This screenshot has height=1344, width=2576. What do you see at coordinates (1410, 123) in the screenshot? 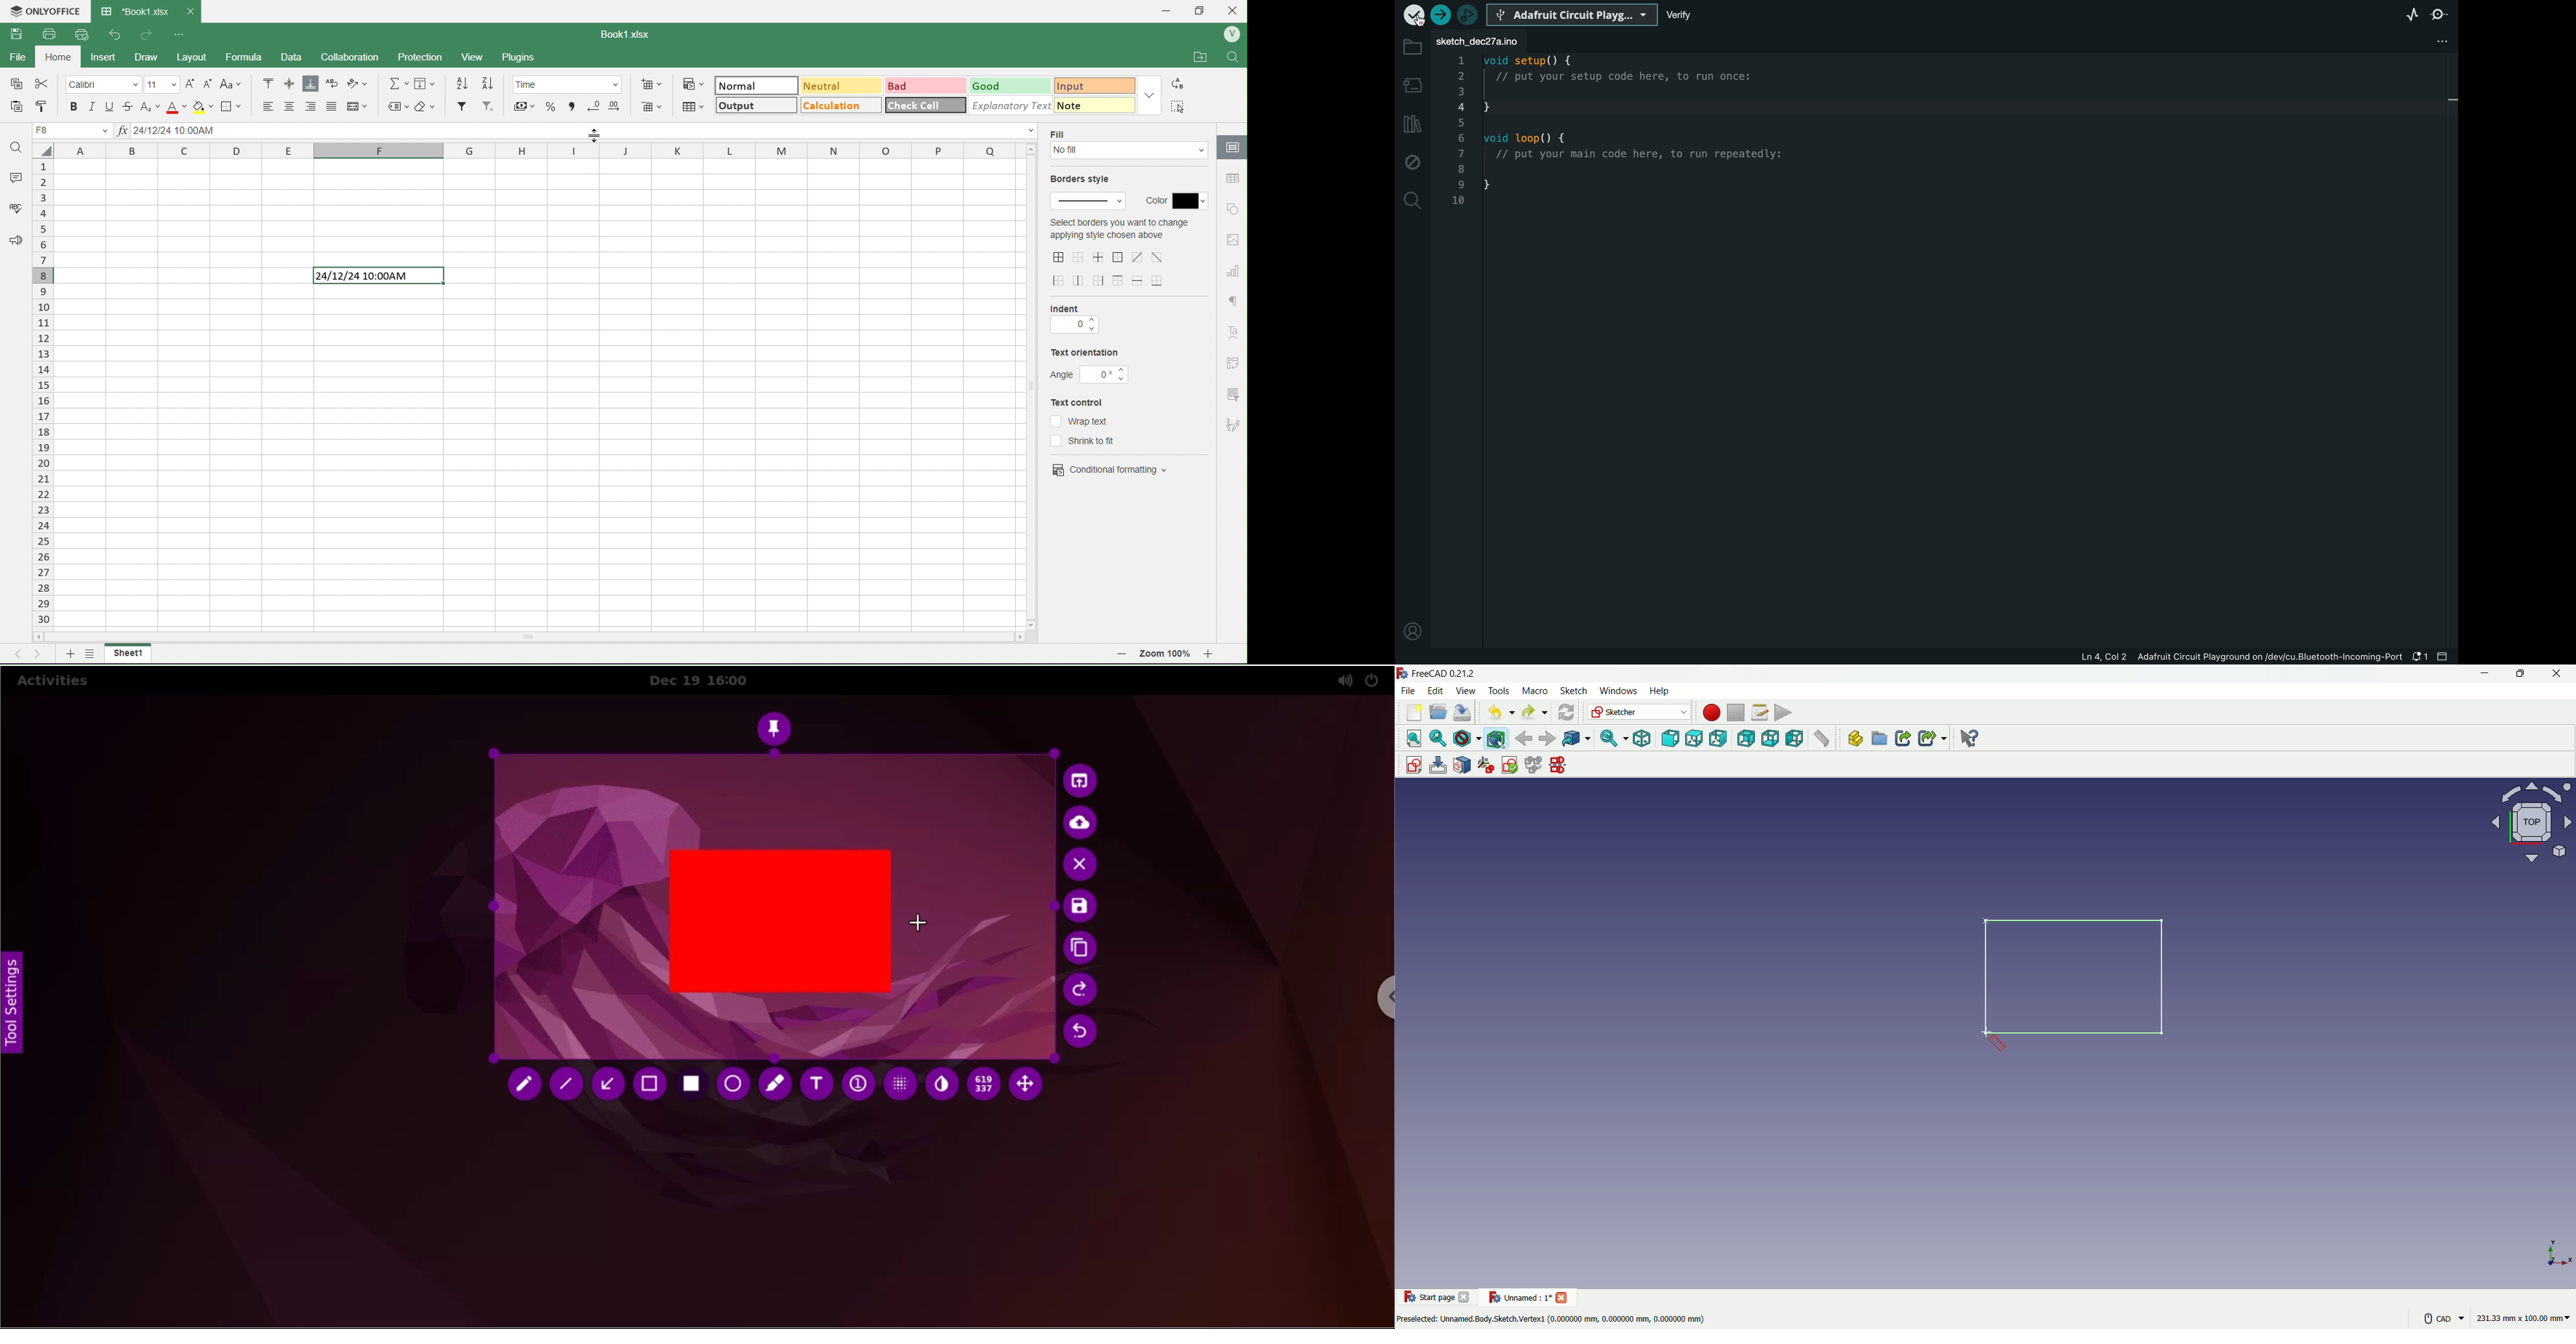
I see `library manager` at bounding box center [1410, 123].